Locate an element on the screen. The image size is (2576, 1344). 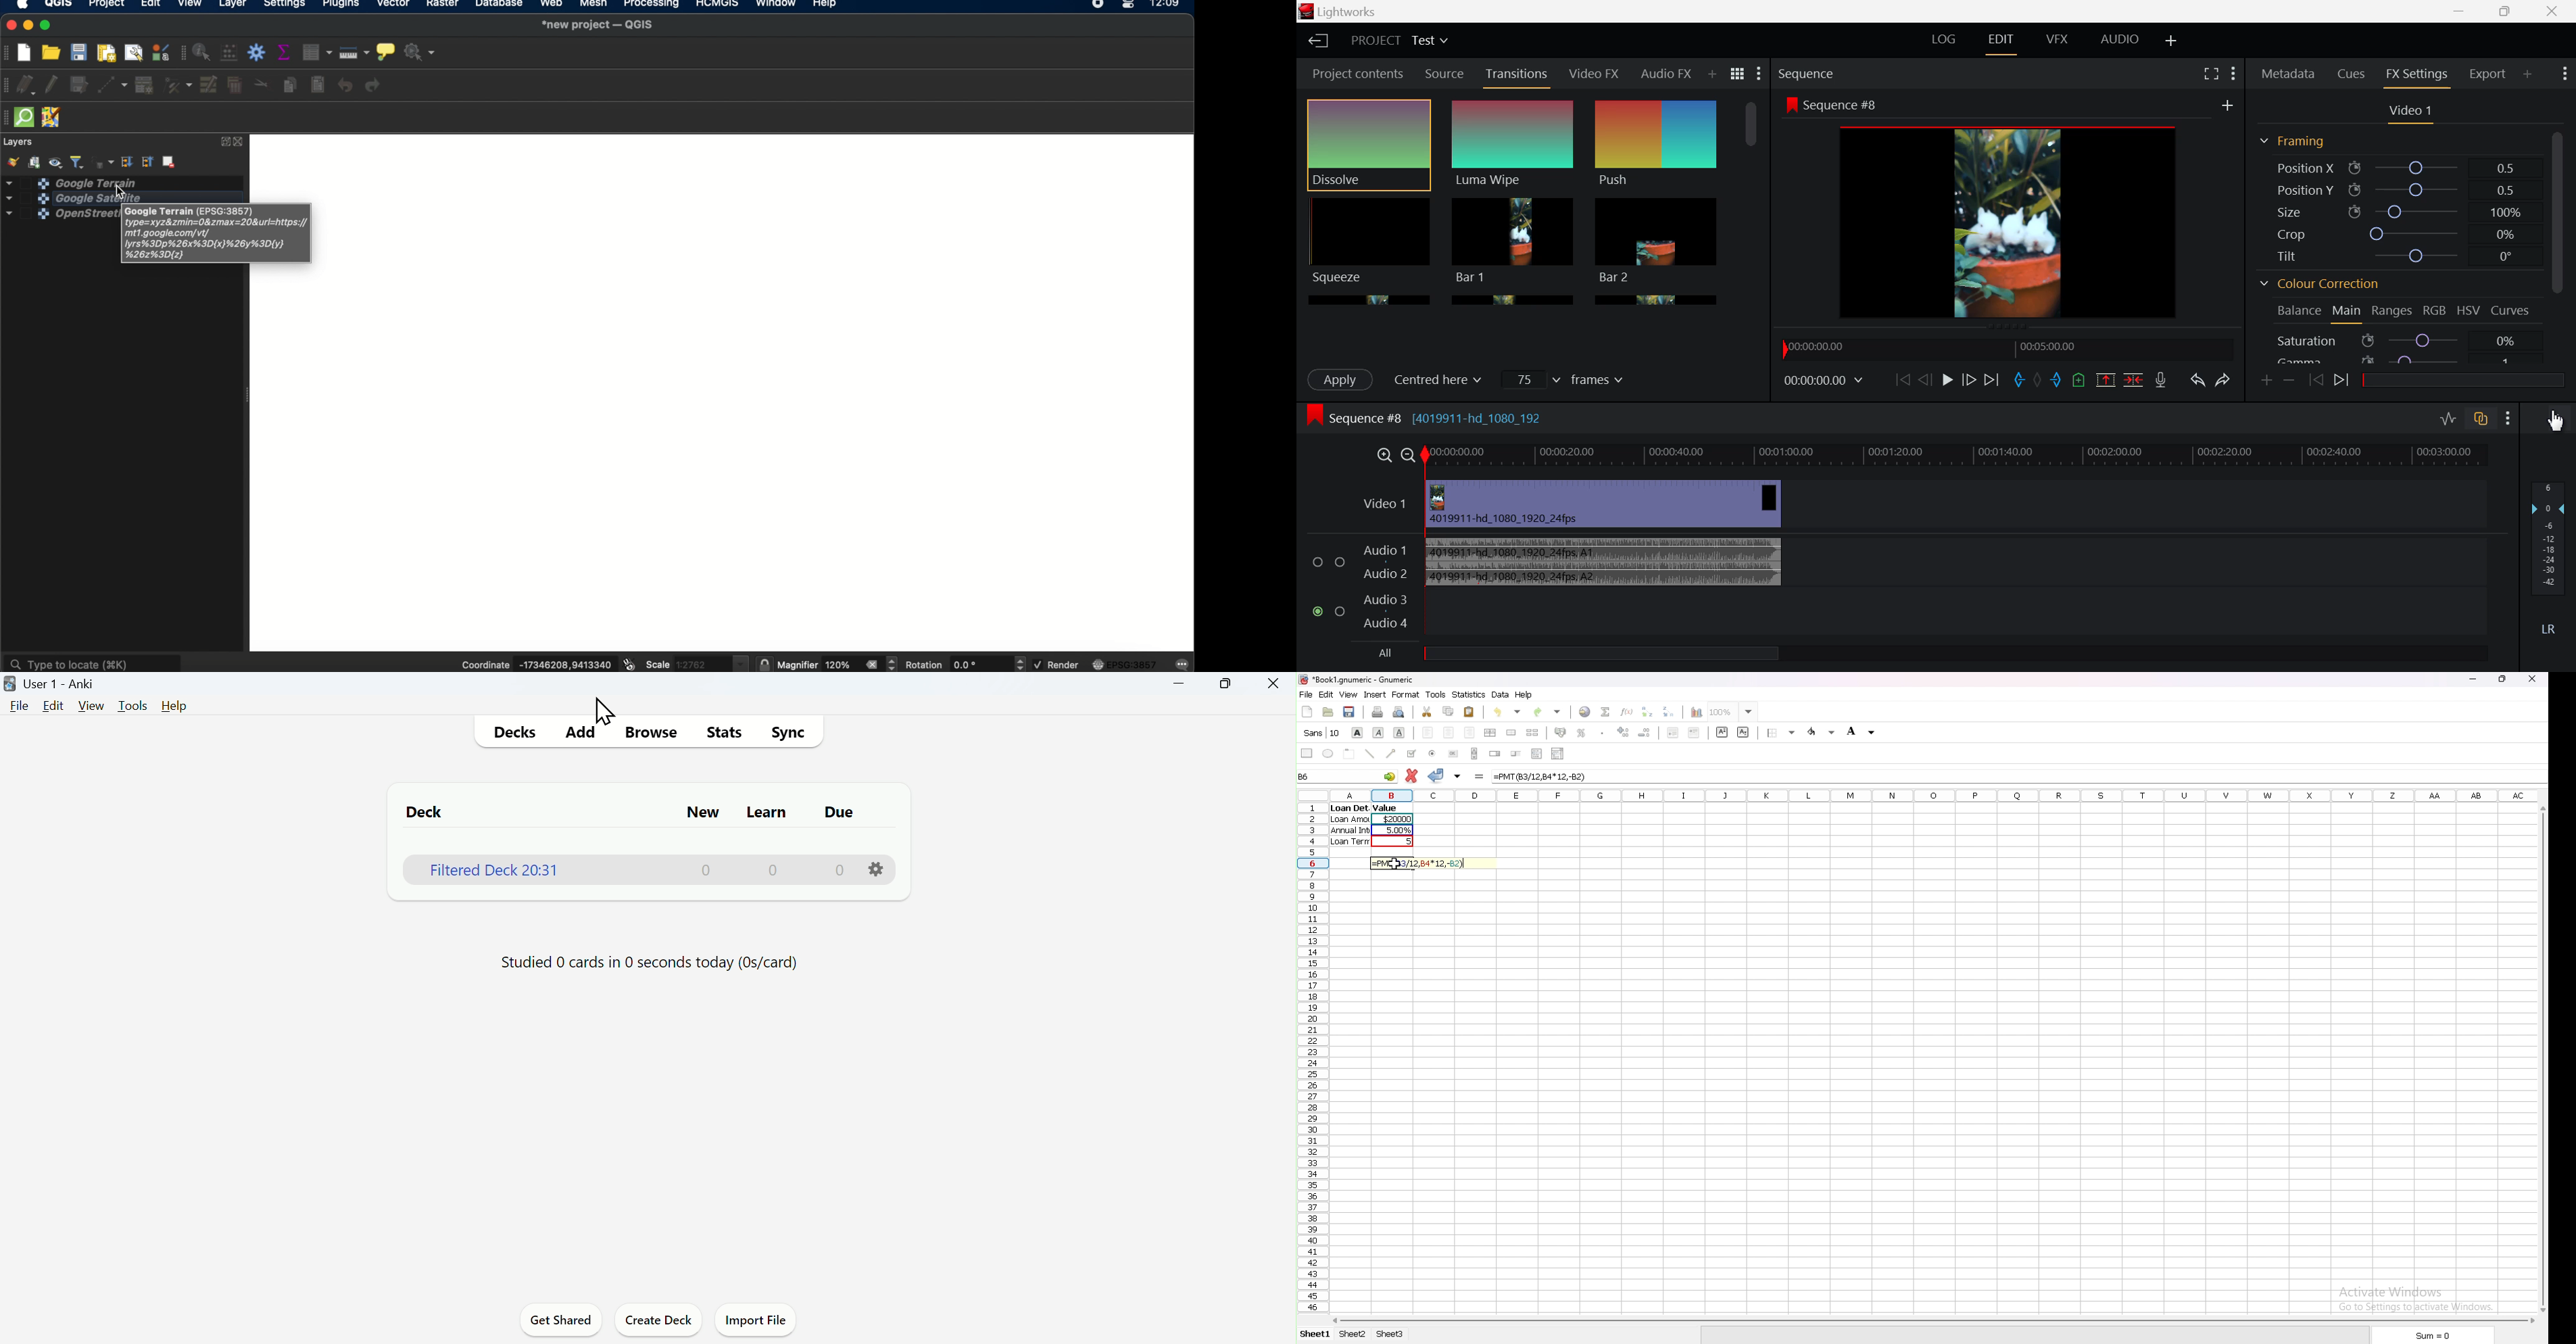
Minimise is located at coordinates (1178, 683).